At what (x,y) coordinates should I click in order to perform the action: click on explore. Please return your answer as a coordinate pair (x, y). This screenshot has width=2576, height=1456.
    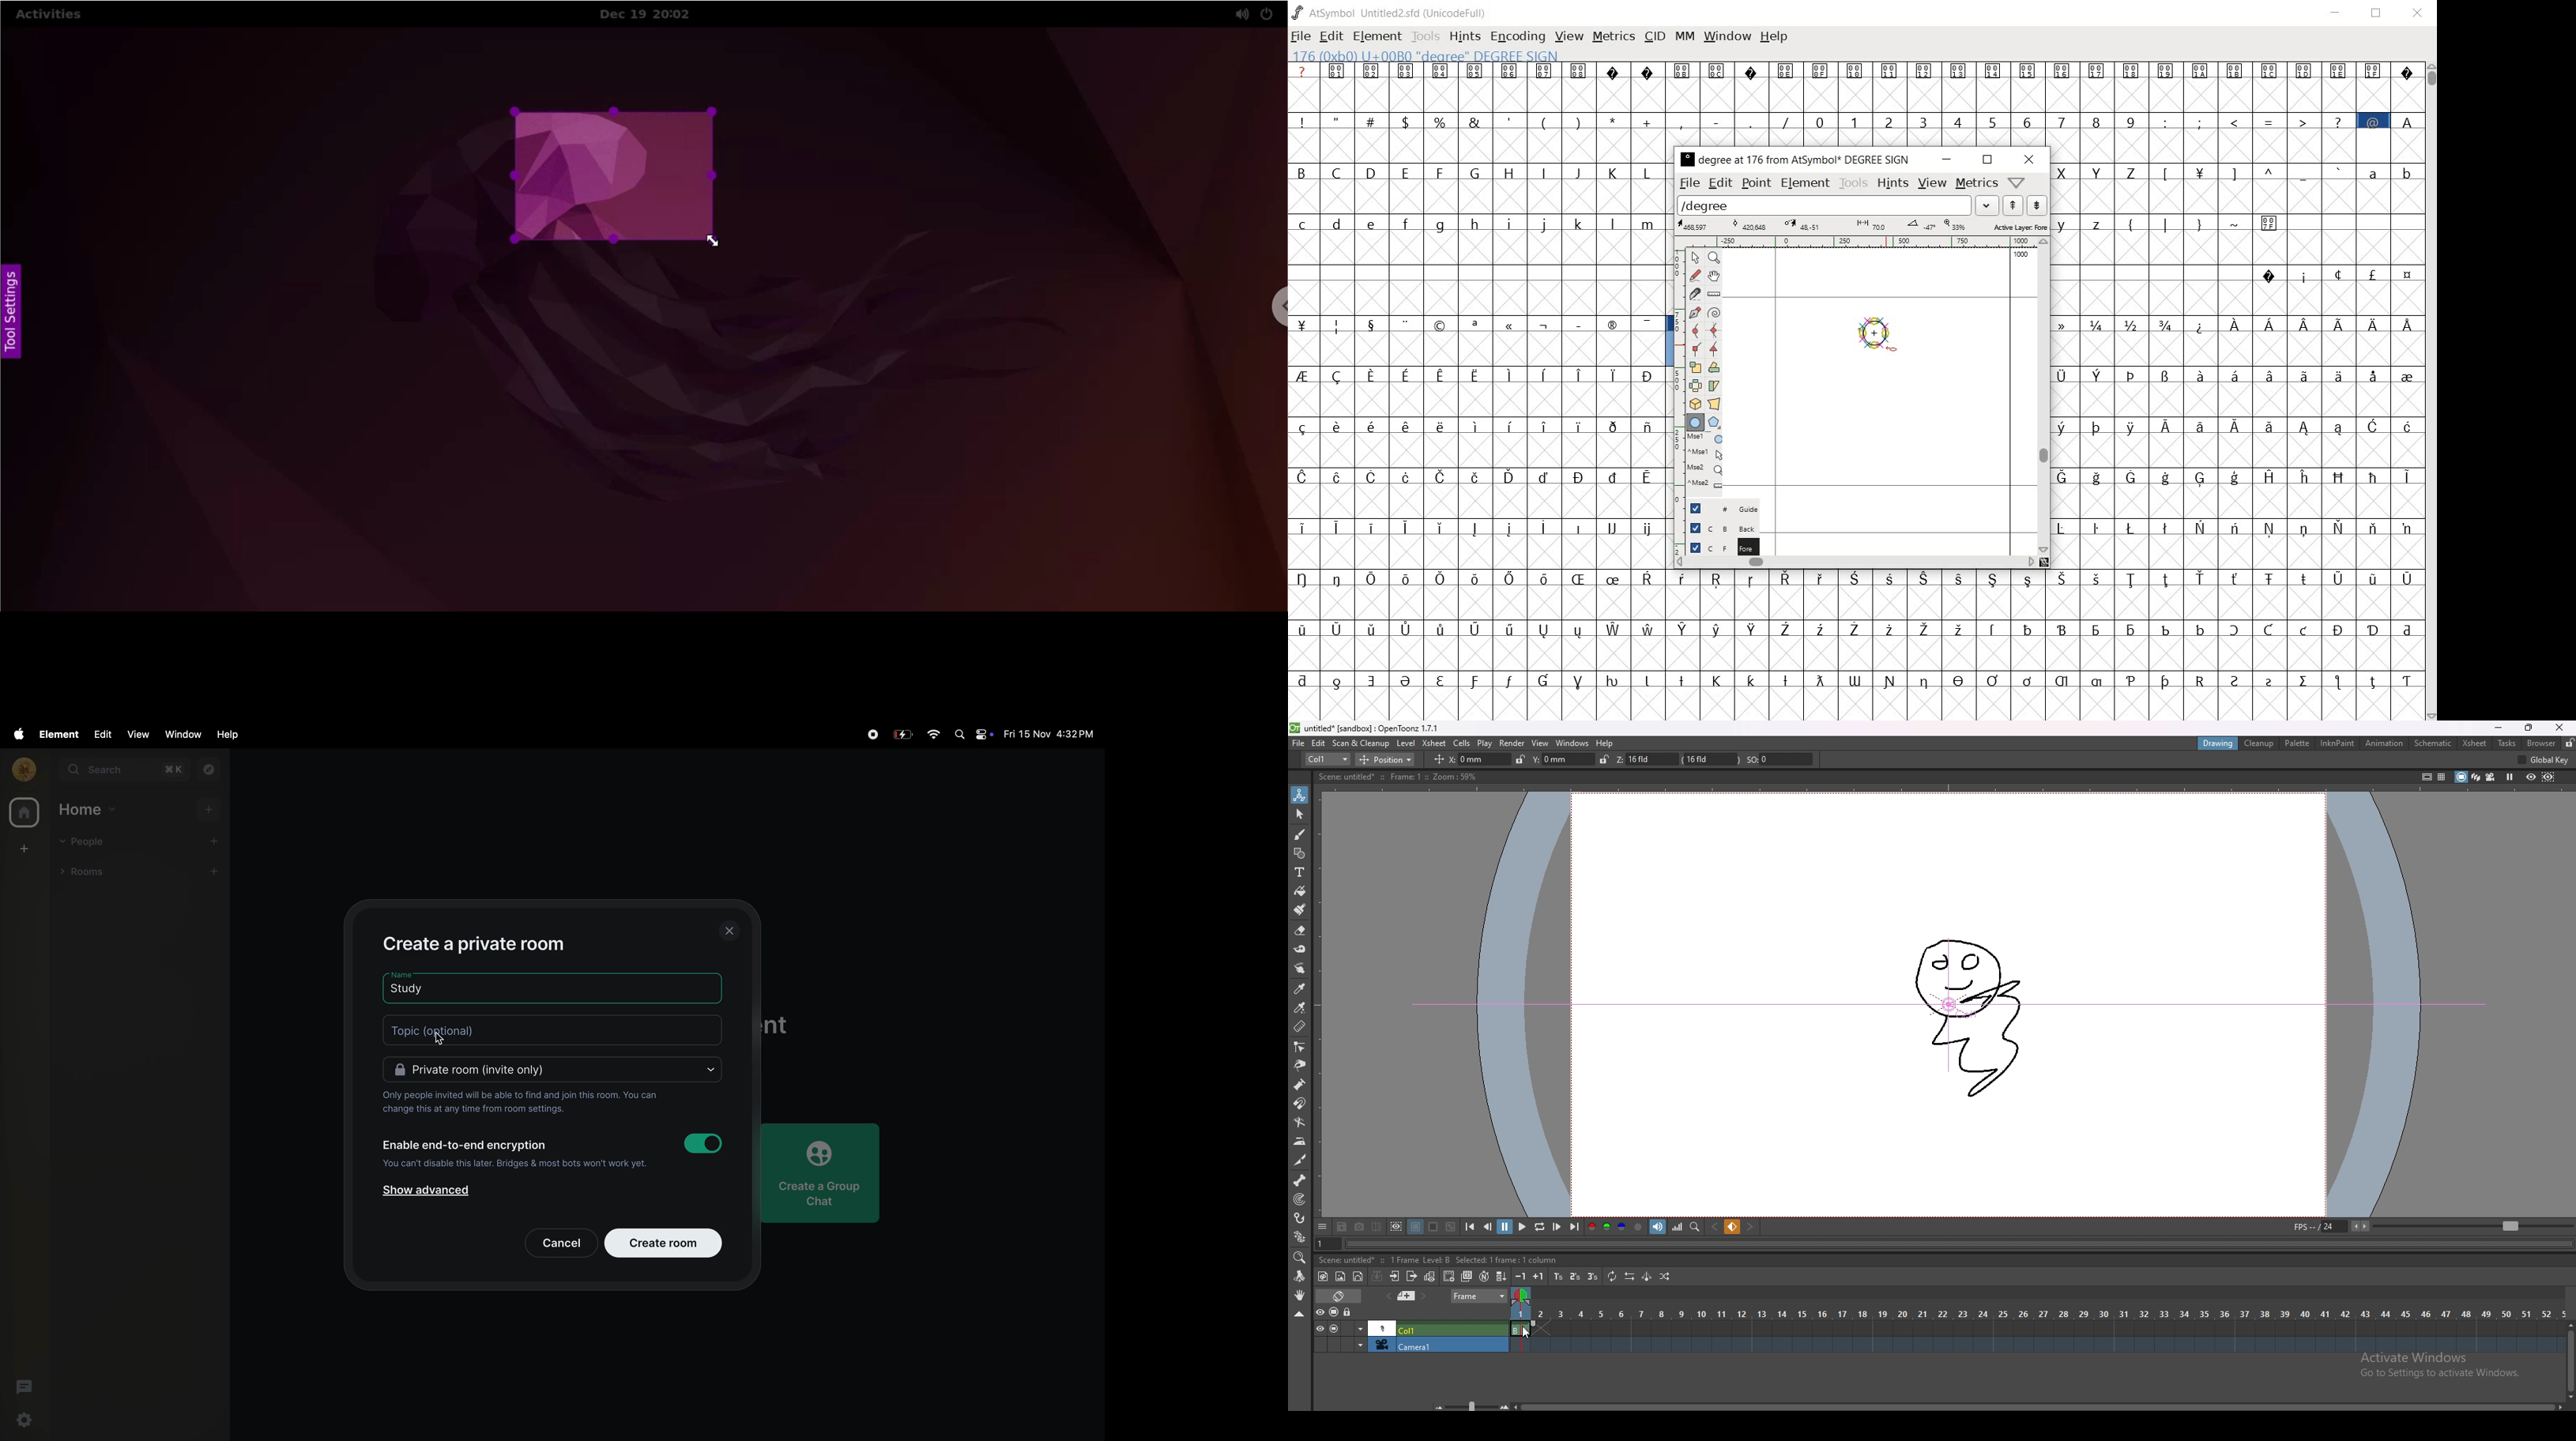
    Looking at the image, I should click on (210, 770).